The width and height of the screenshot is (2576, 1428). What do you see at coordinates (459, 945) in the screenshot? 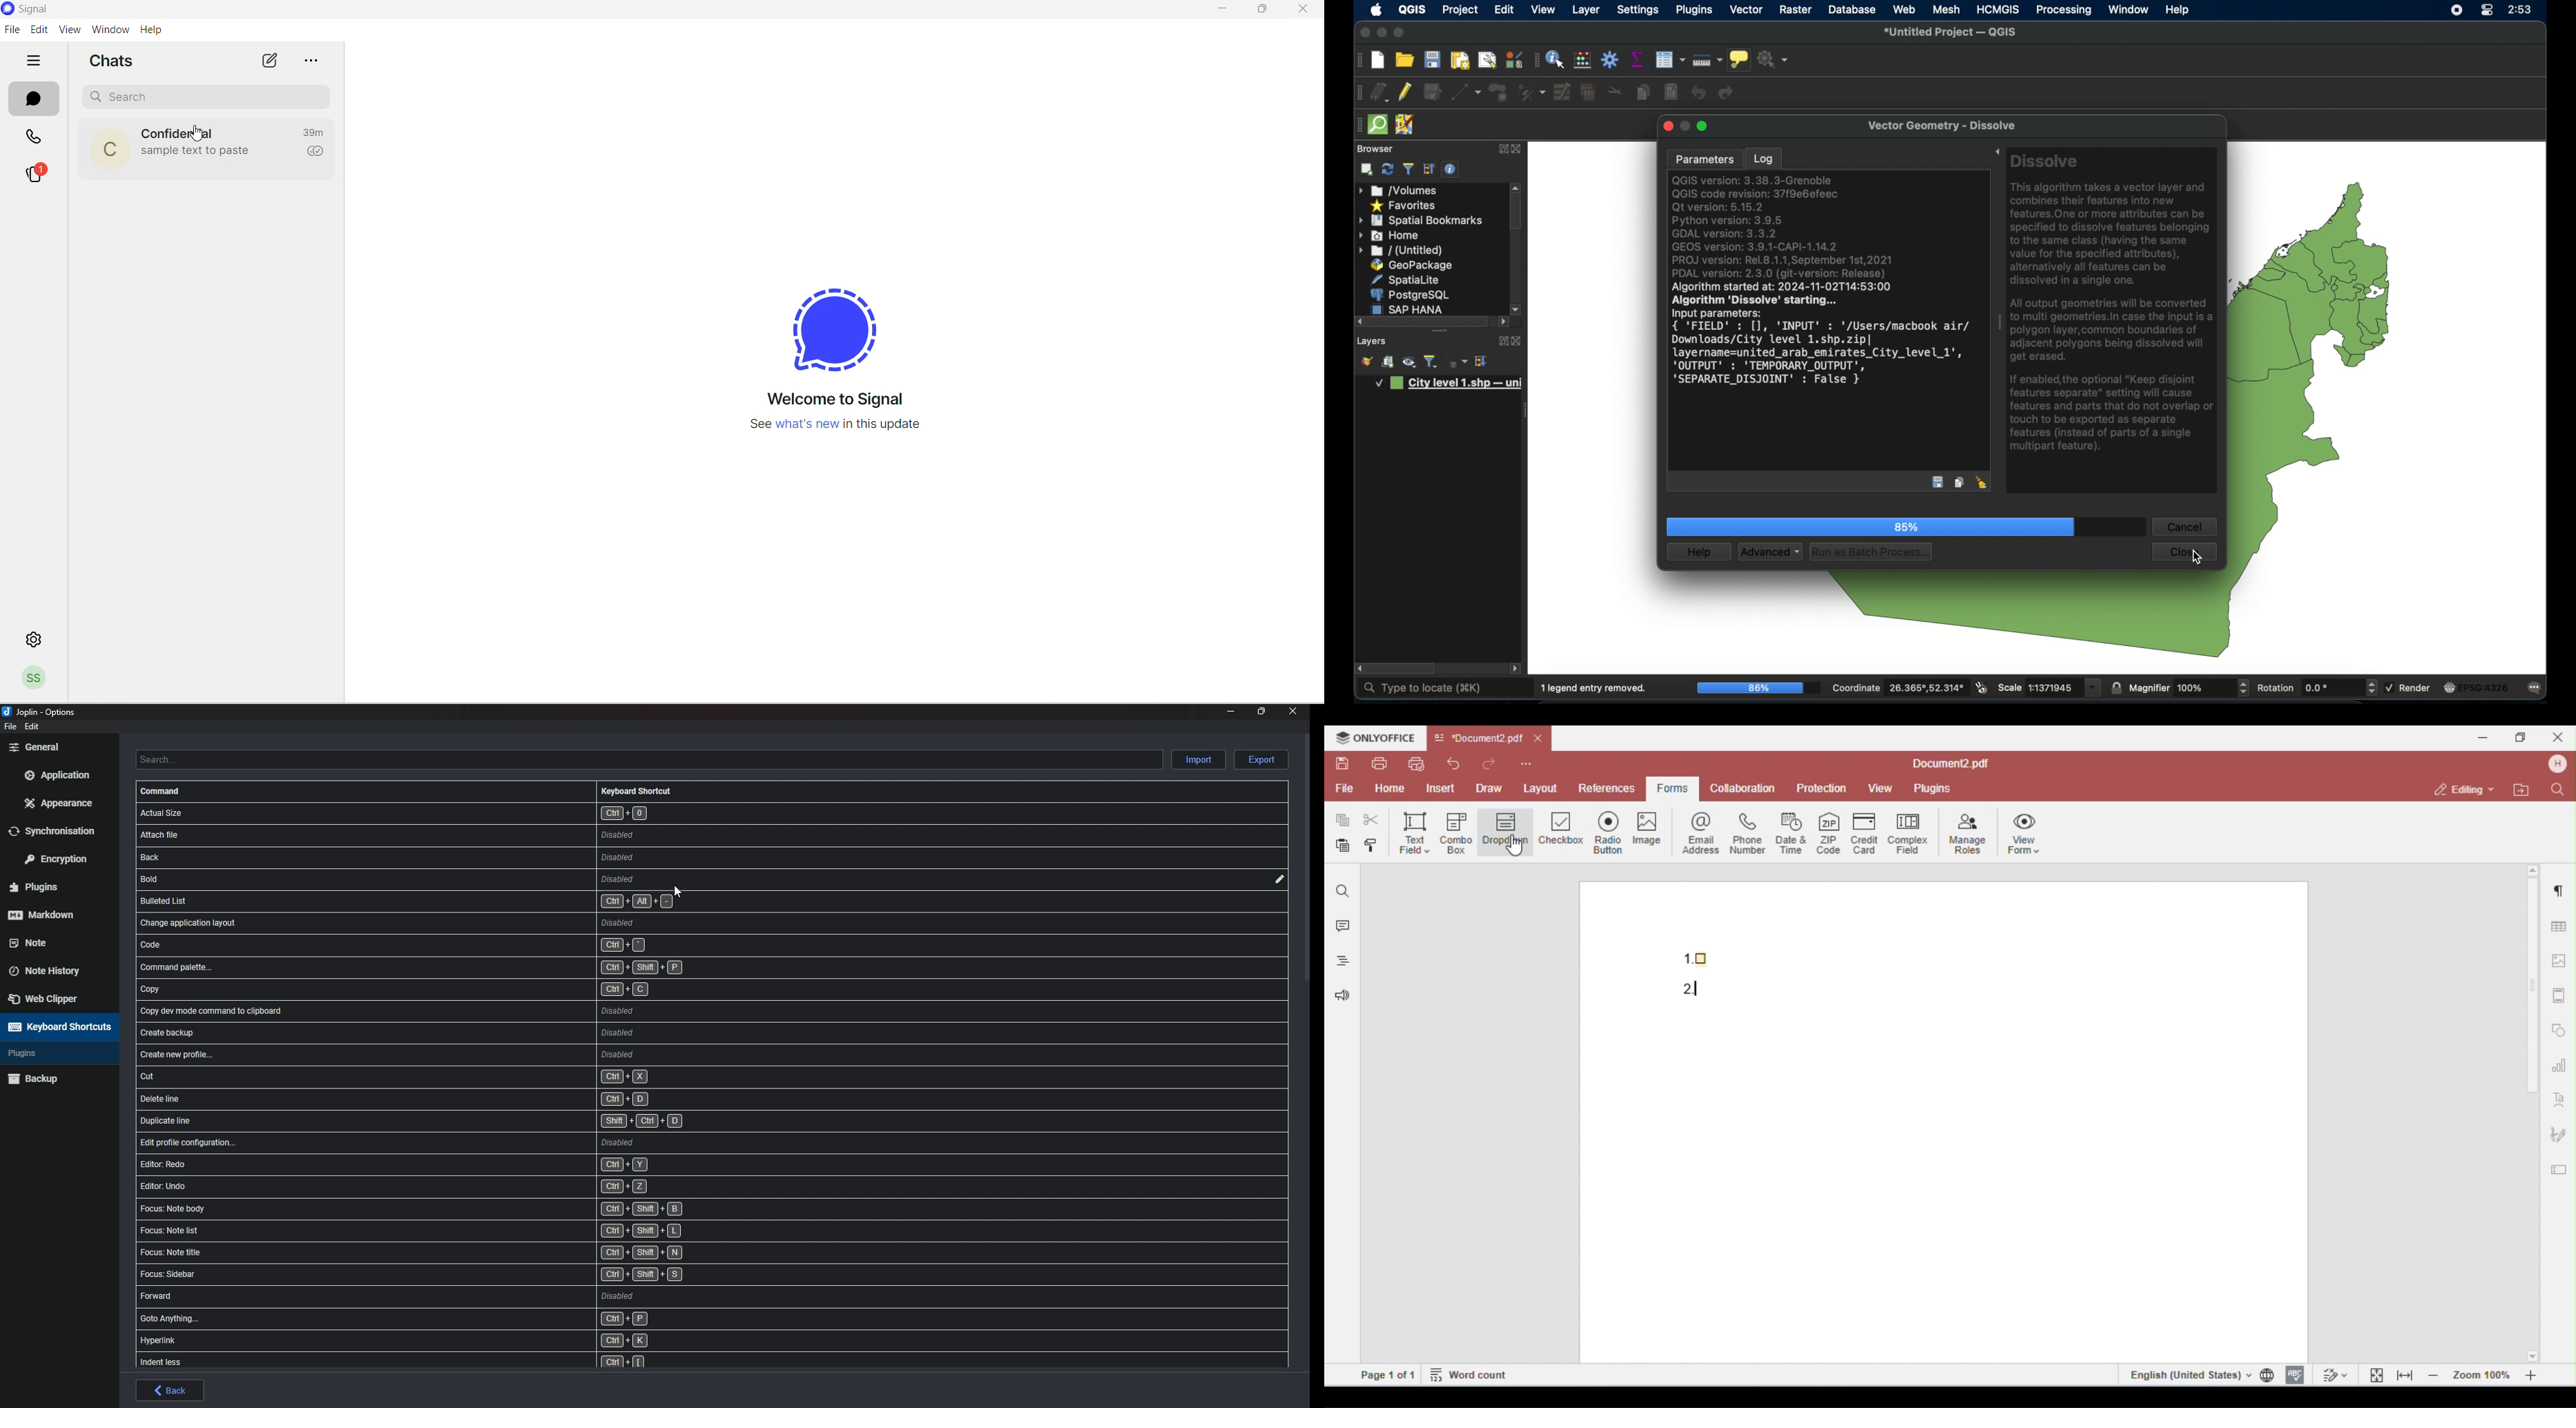
I see `shortcut` at bounding box center [459, 945].